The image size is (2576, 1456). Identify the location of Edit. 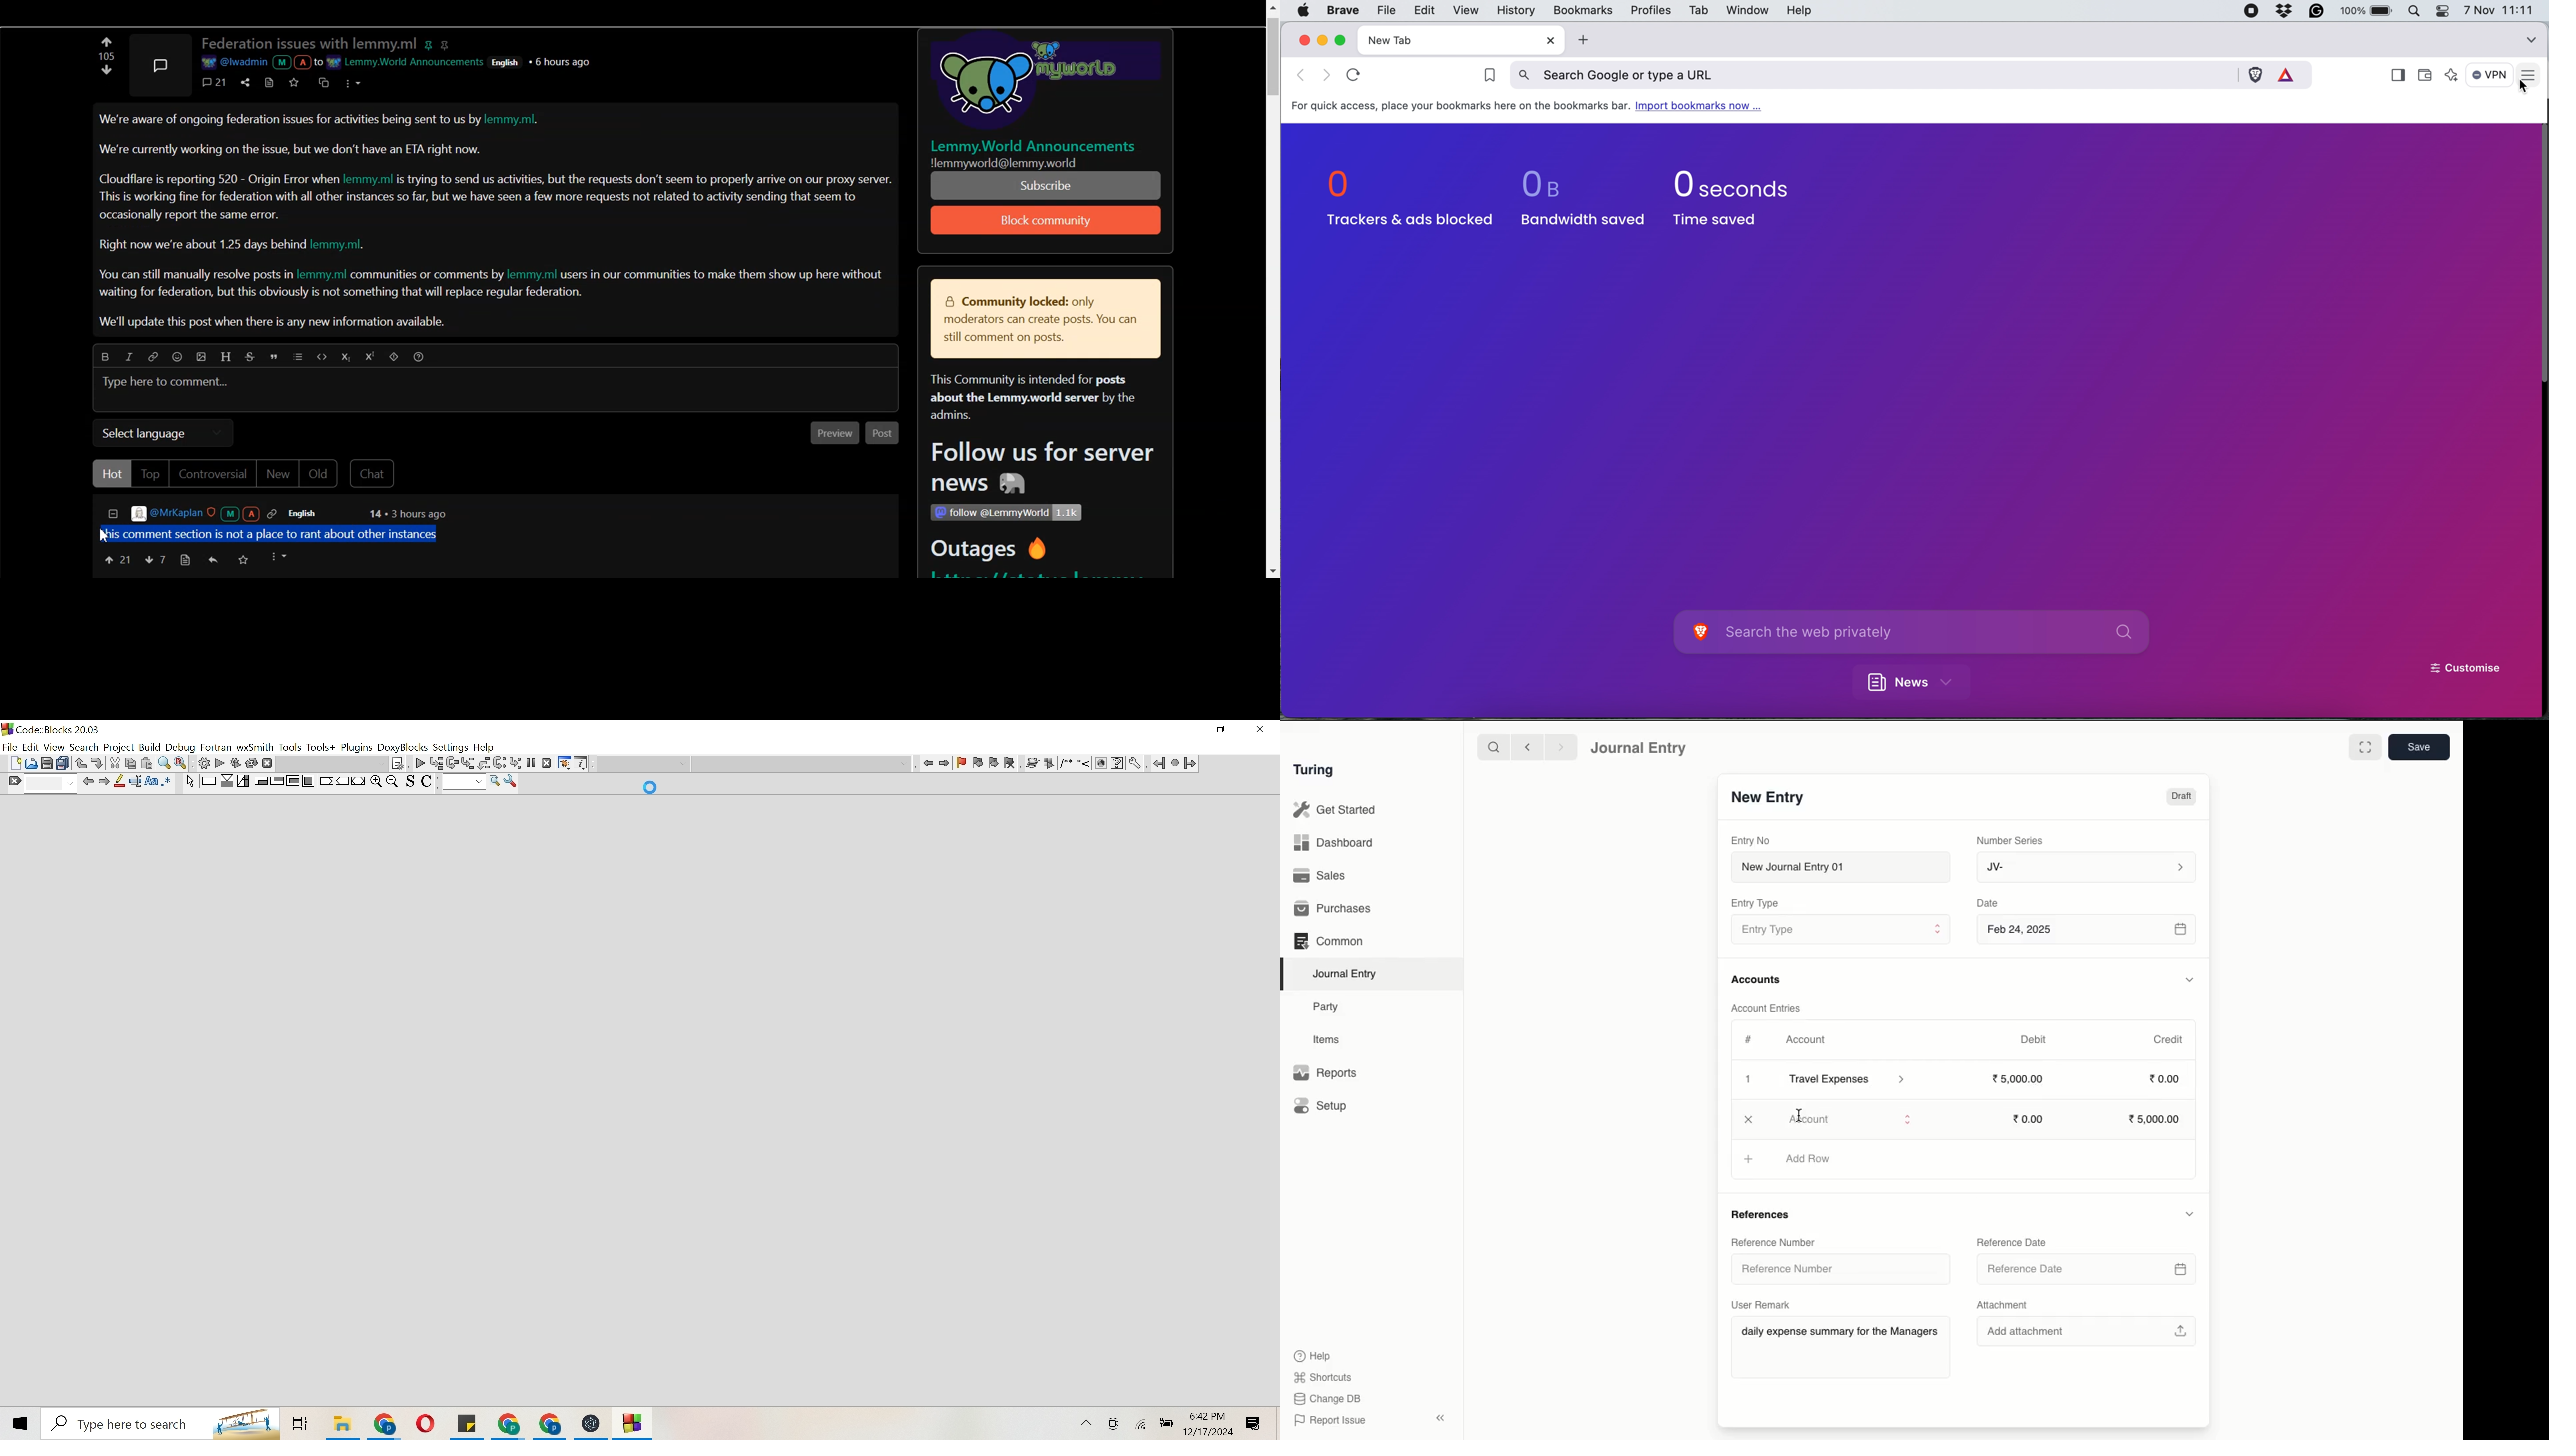
(31, 747).